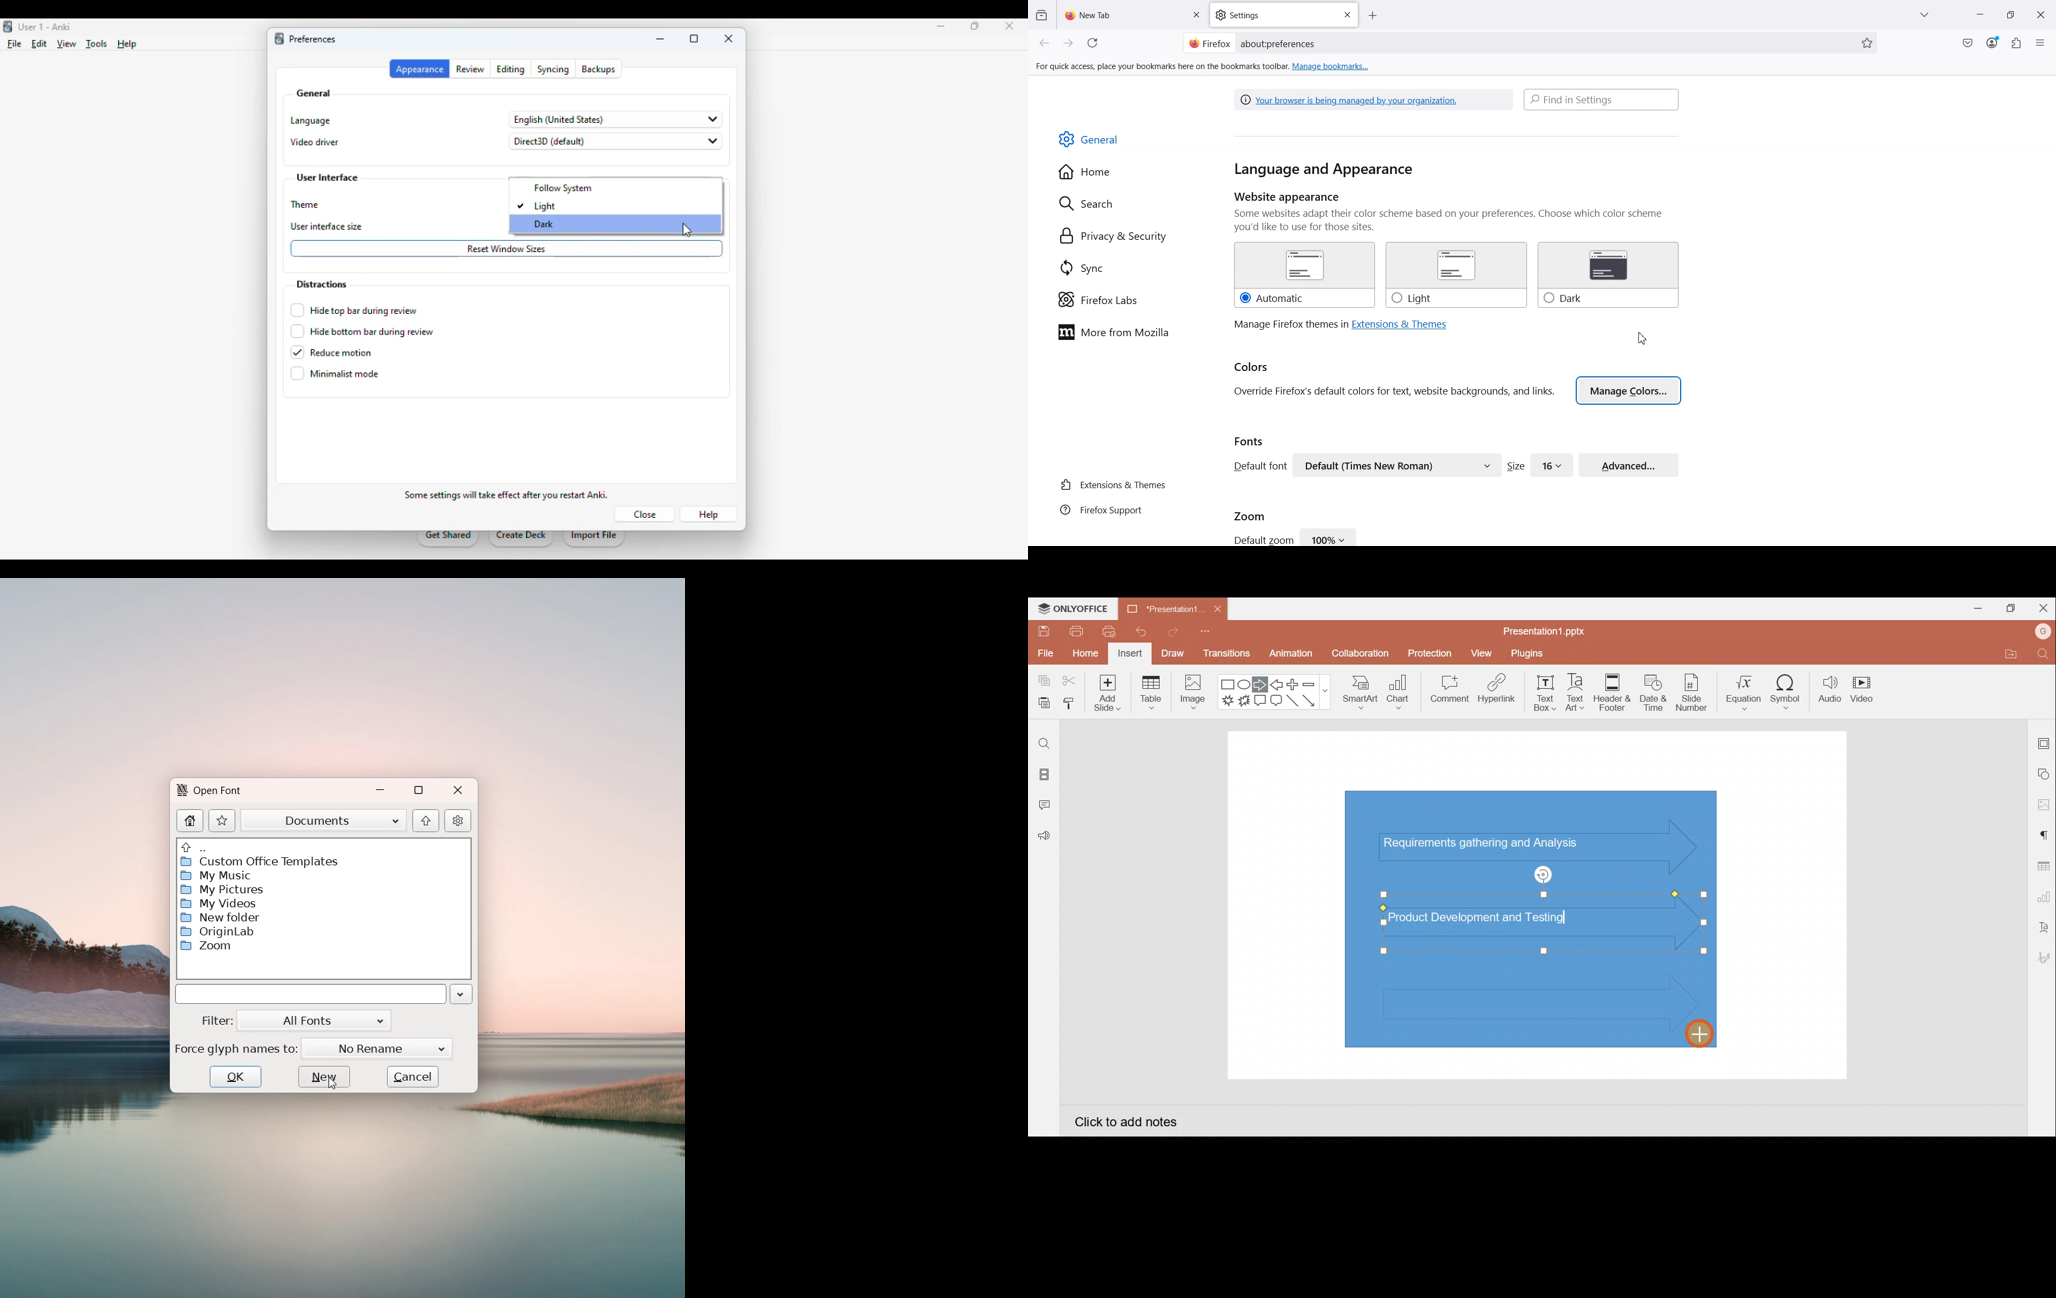 The height and width of the screenshot is (1316, 2072). Describe the element at coordinates (361, 332) in the screenshot. I see `hide bottom bar during review` at that location.